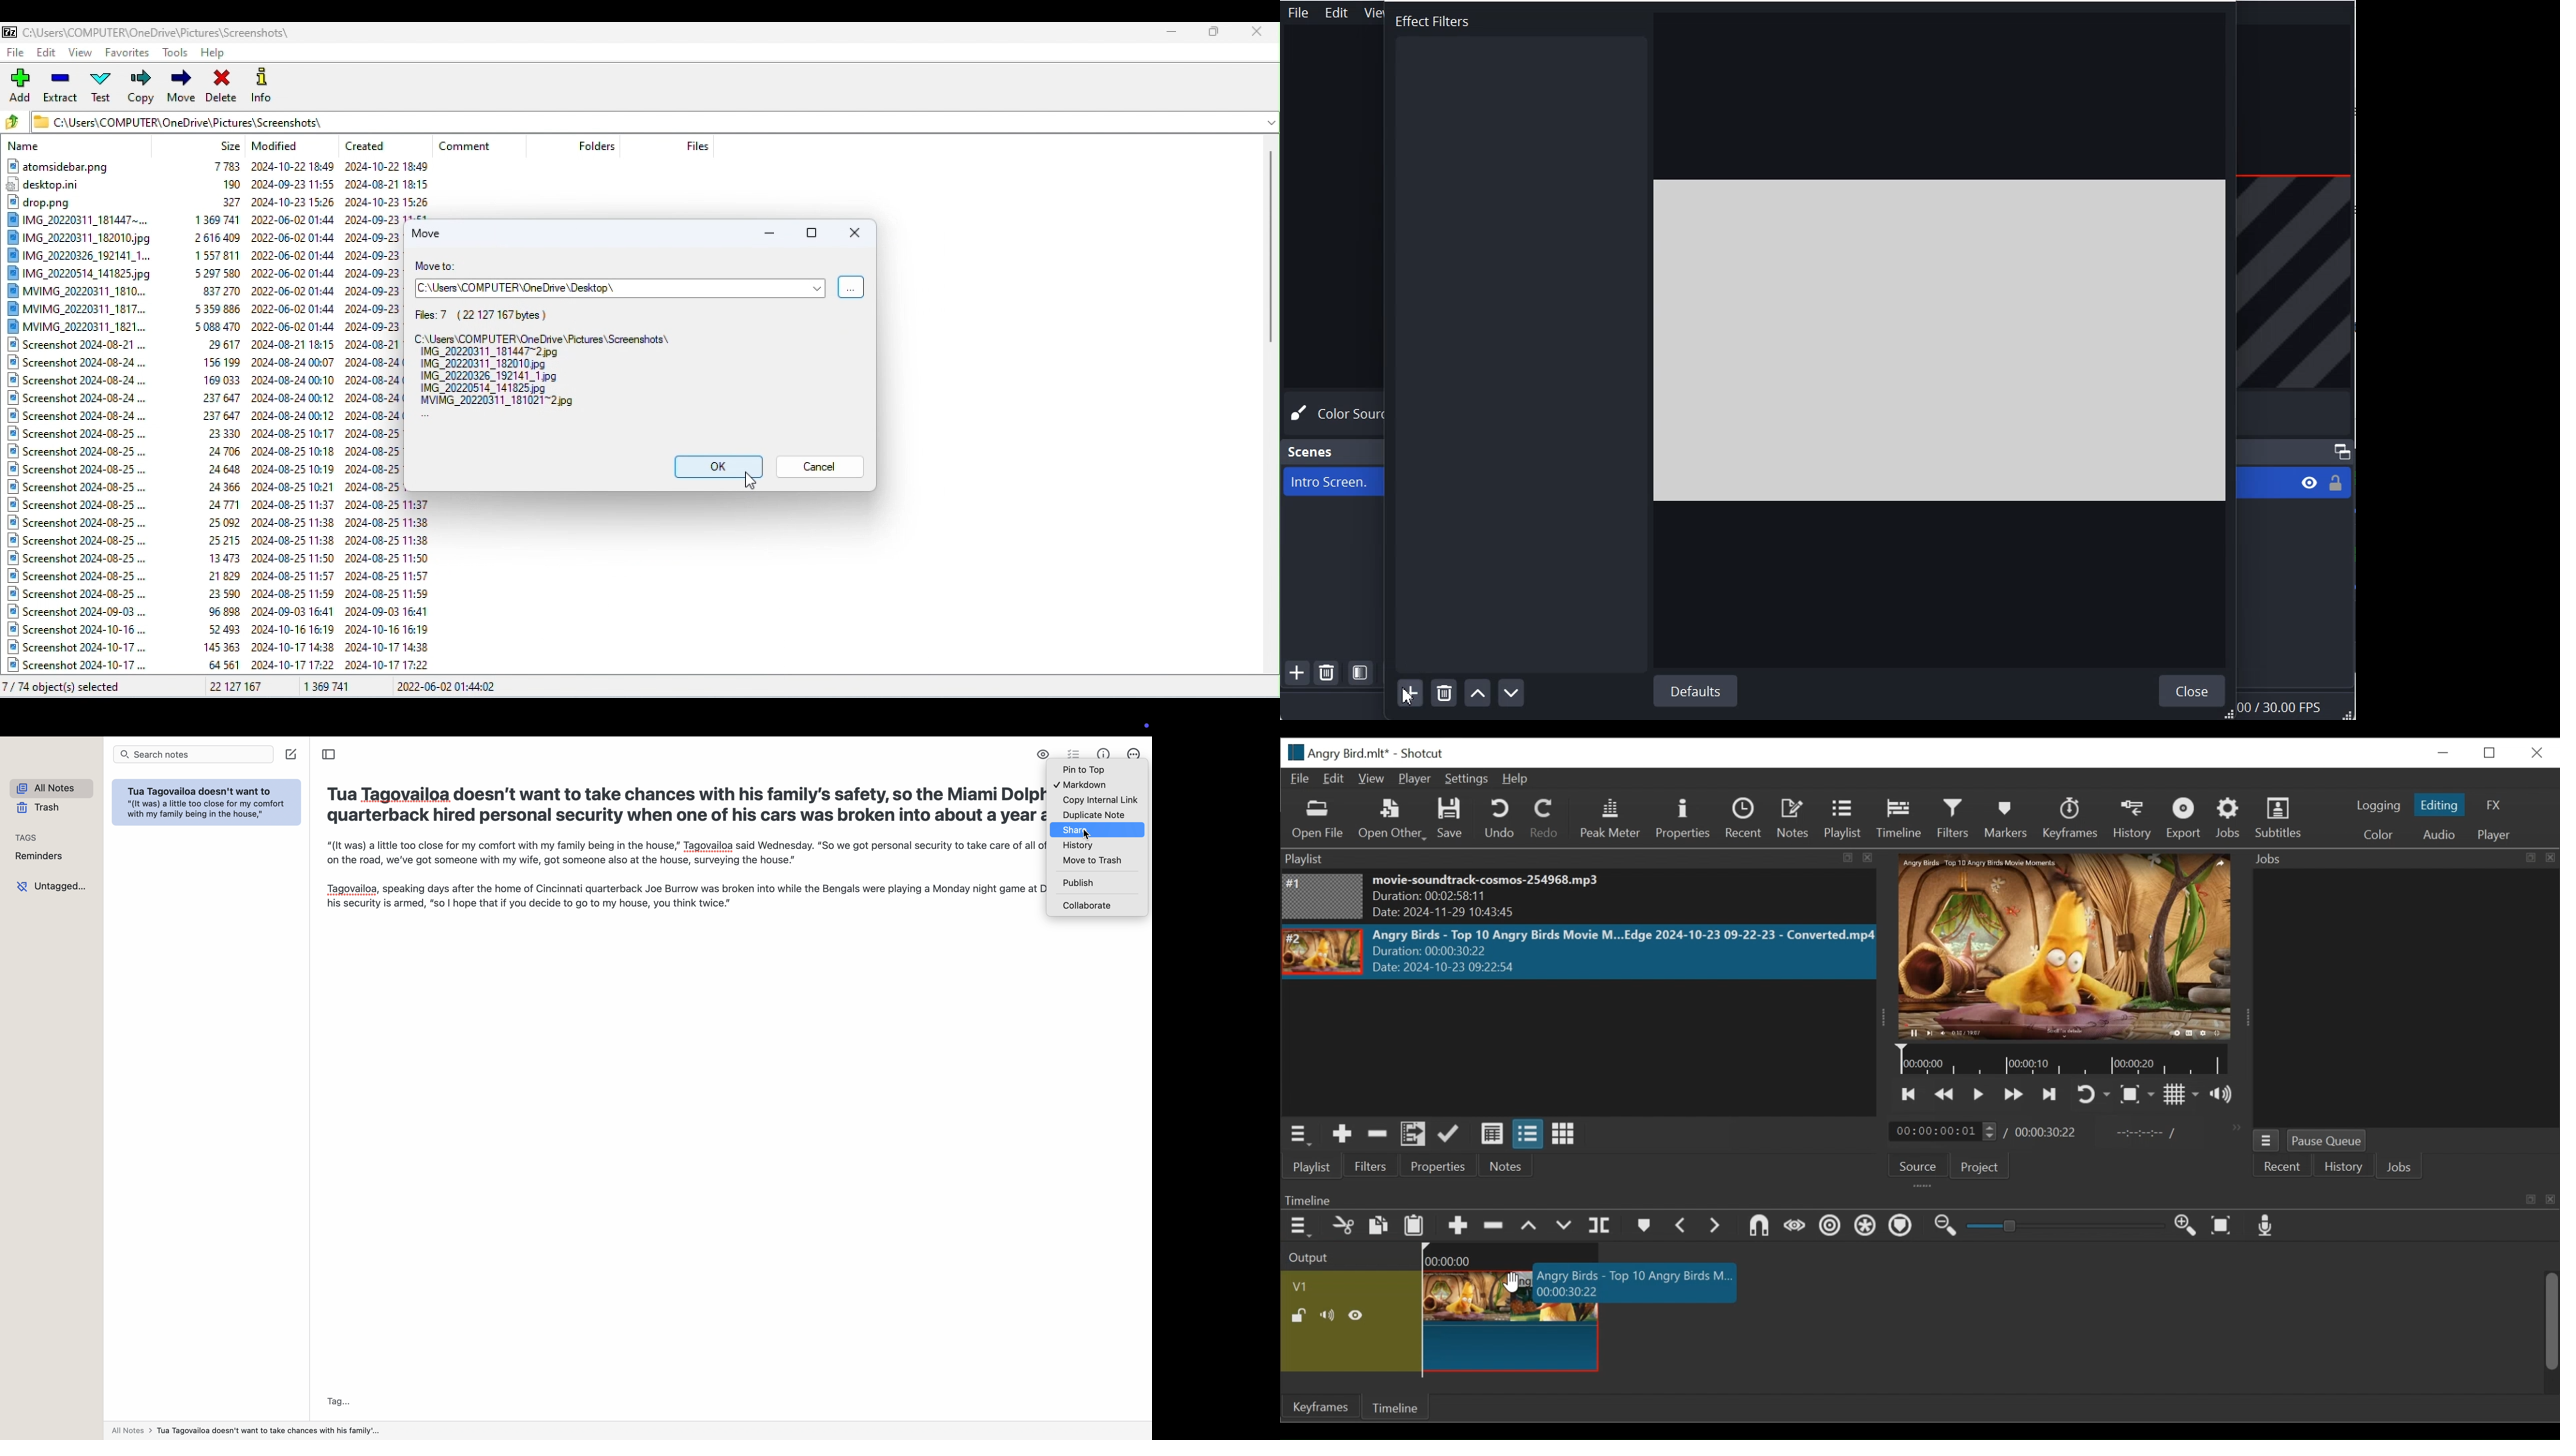  What do you see at coordinates (2551, 1323) in the screenshot?
I see `Scrollbar` at bounding box center [2551, 1323].